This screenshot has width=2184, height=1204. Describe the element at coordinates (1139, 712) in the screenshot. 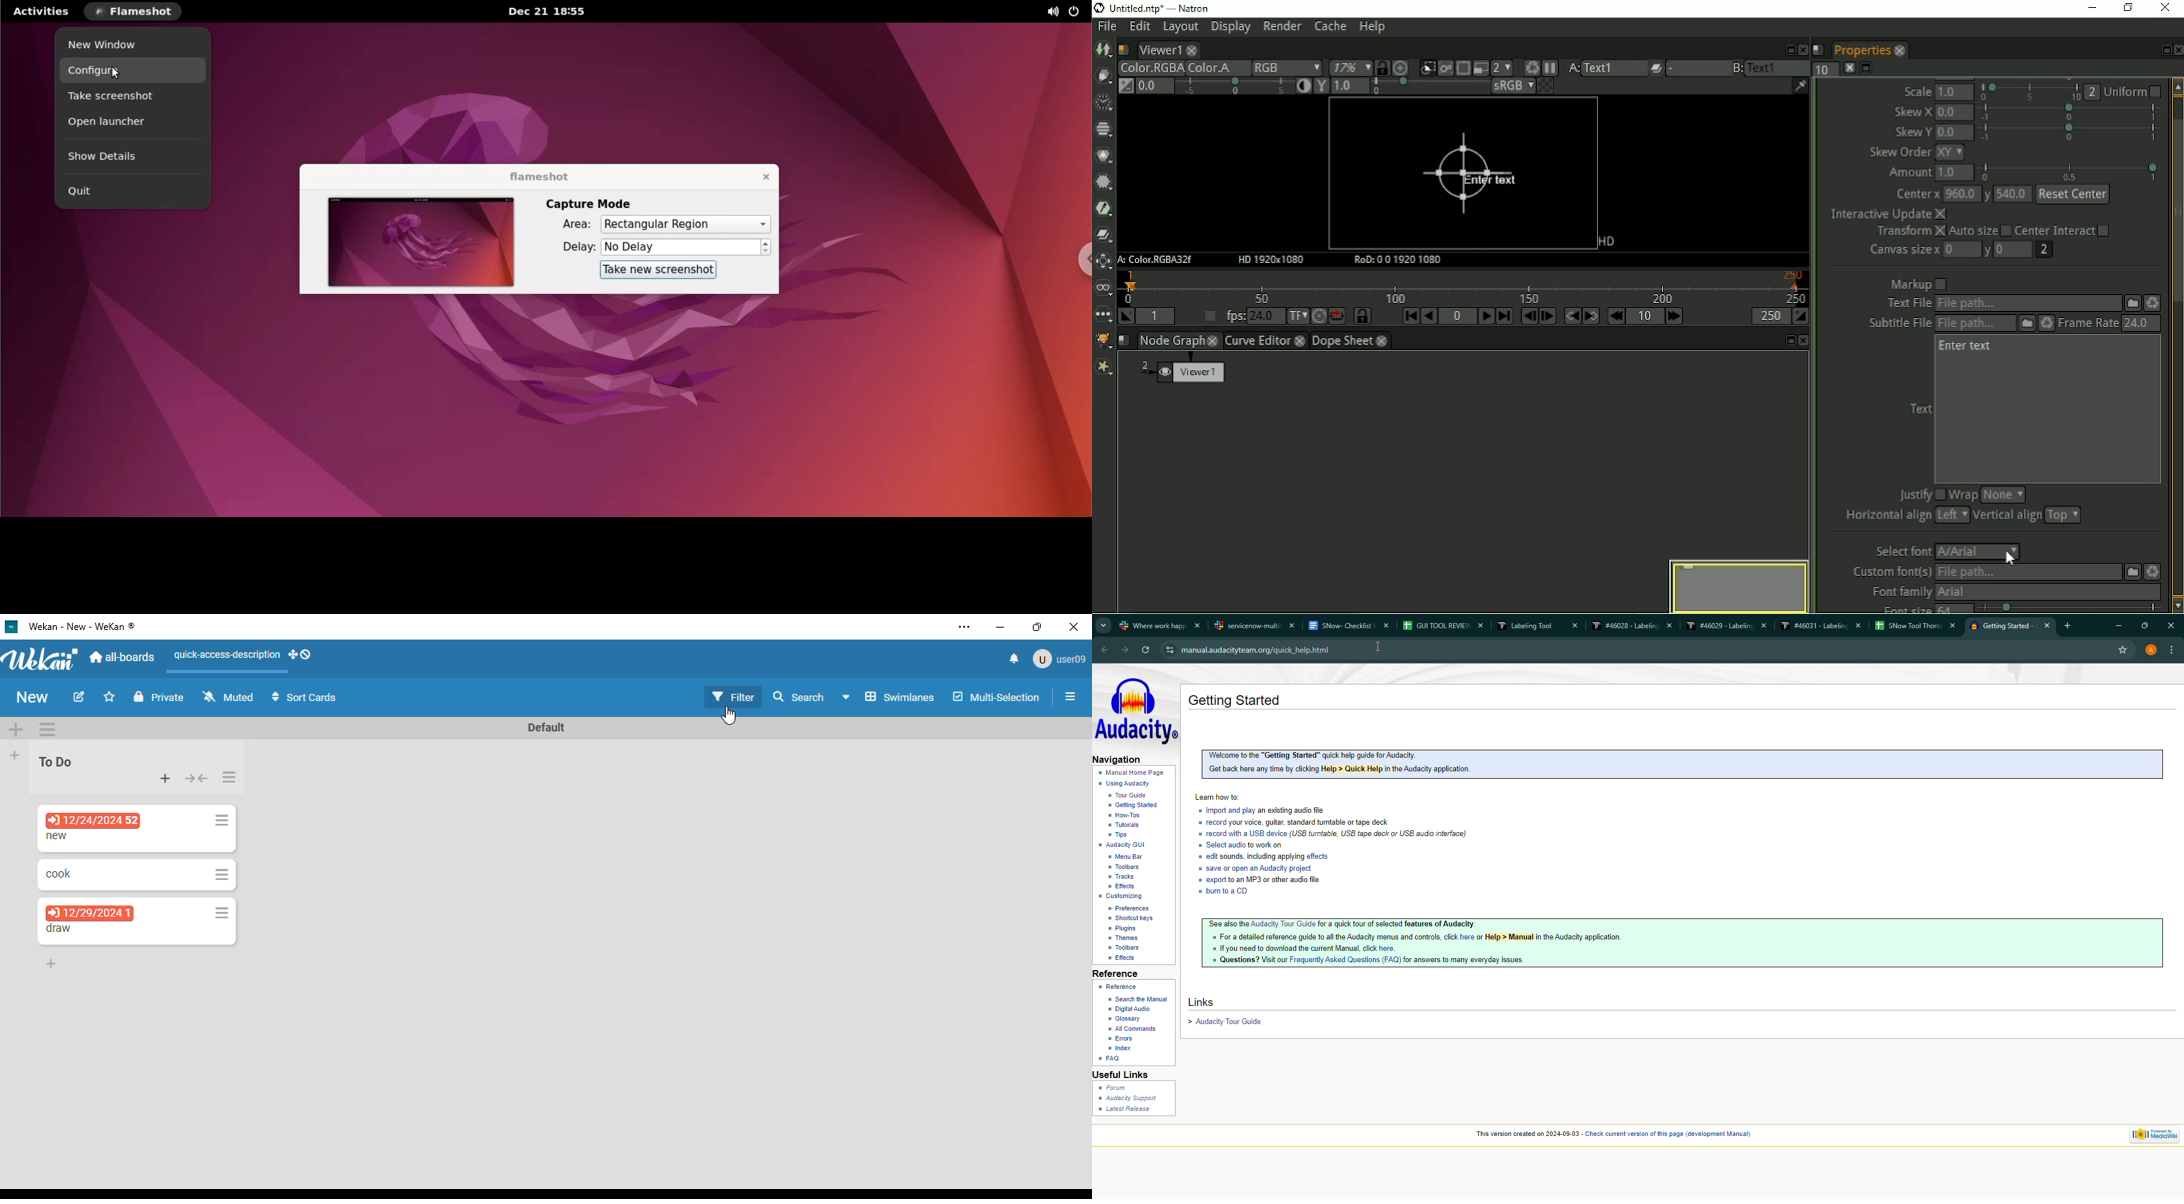

I see `audacity` at that location.